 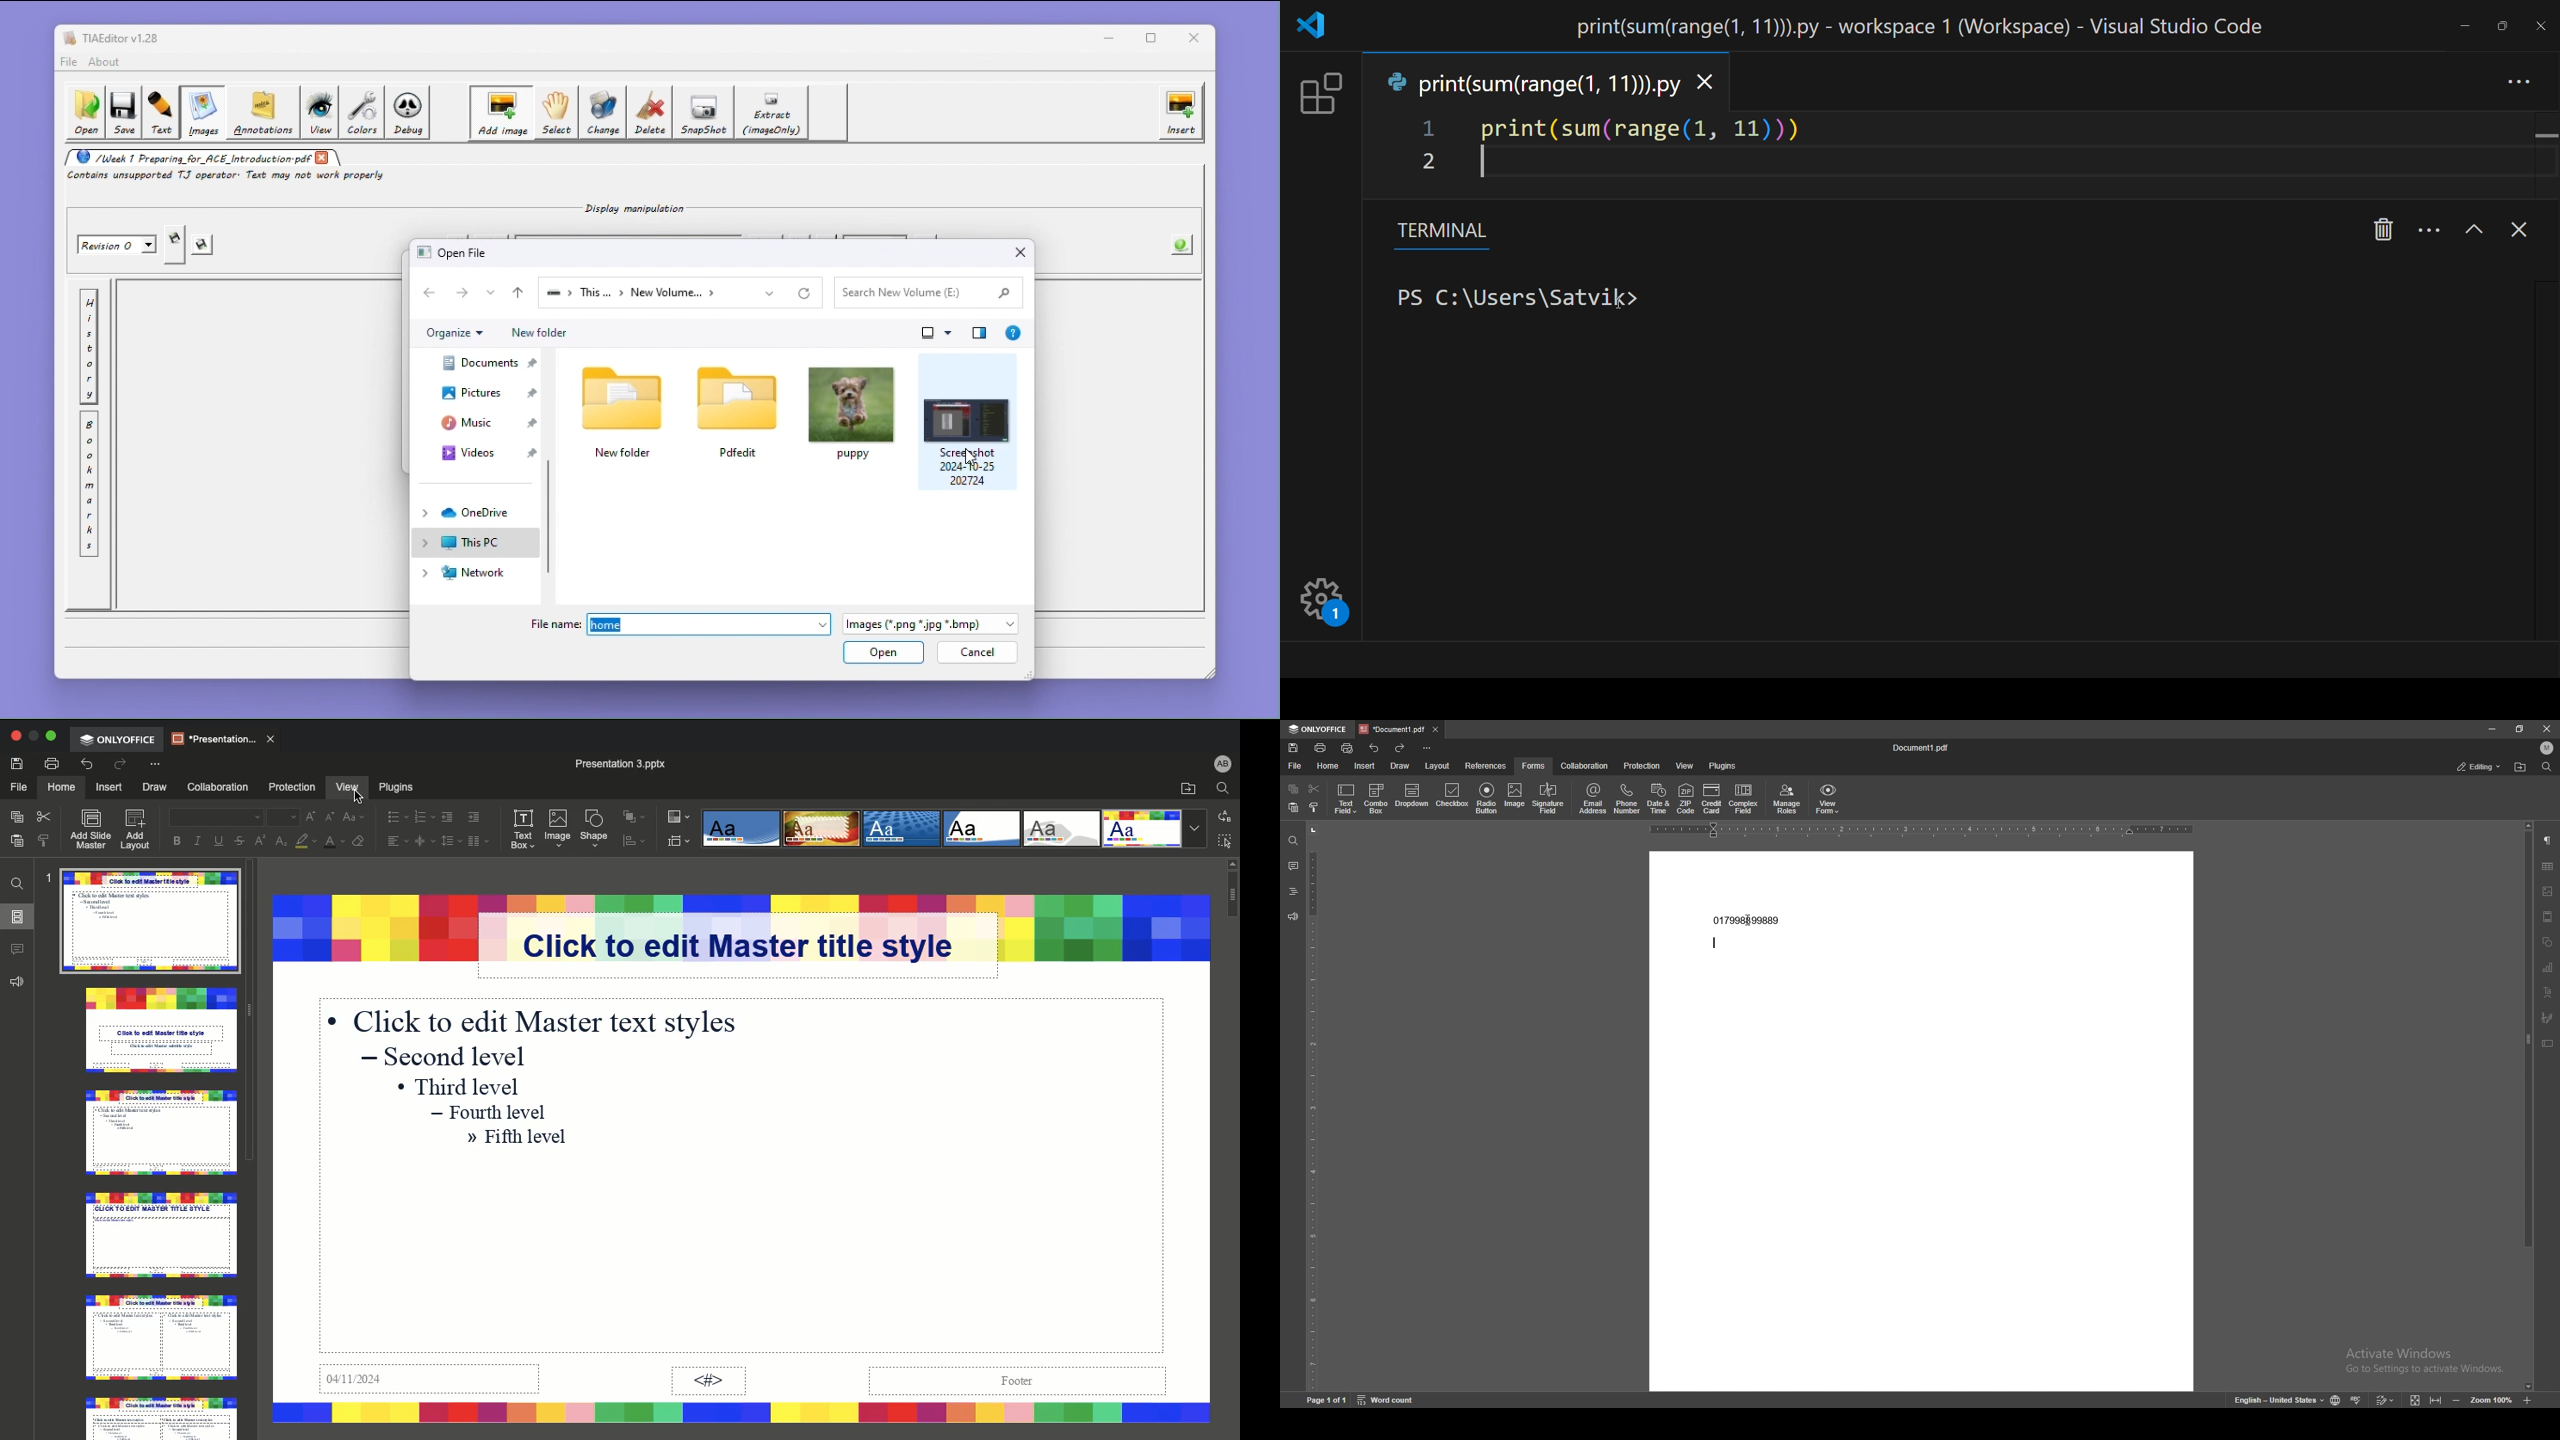 I want to click on manage roles, so click(x=1787, y=800).